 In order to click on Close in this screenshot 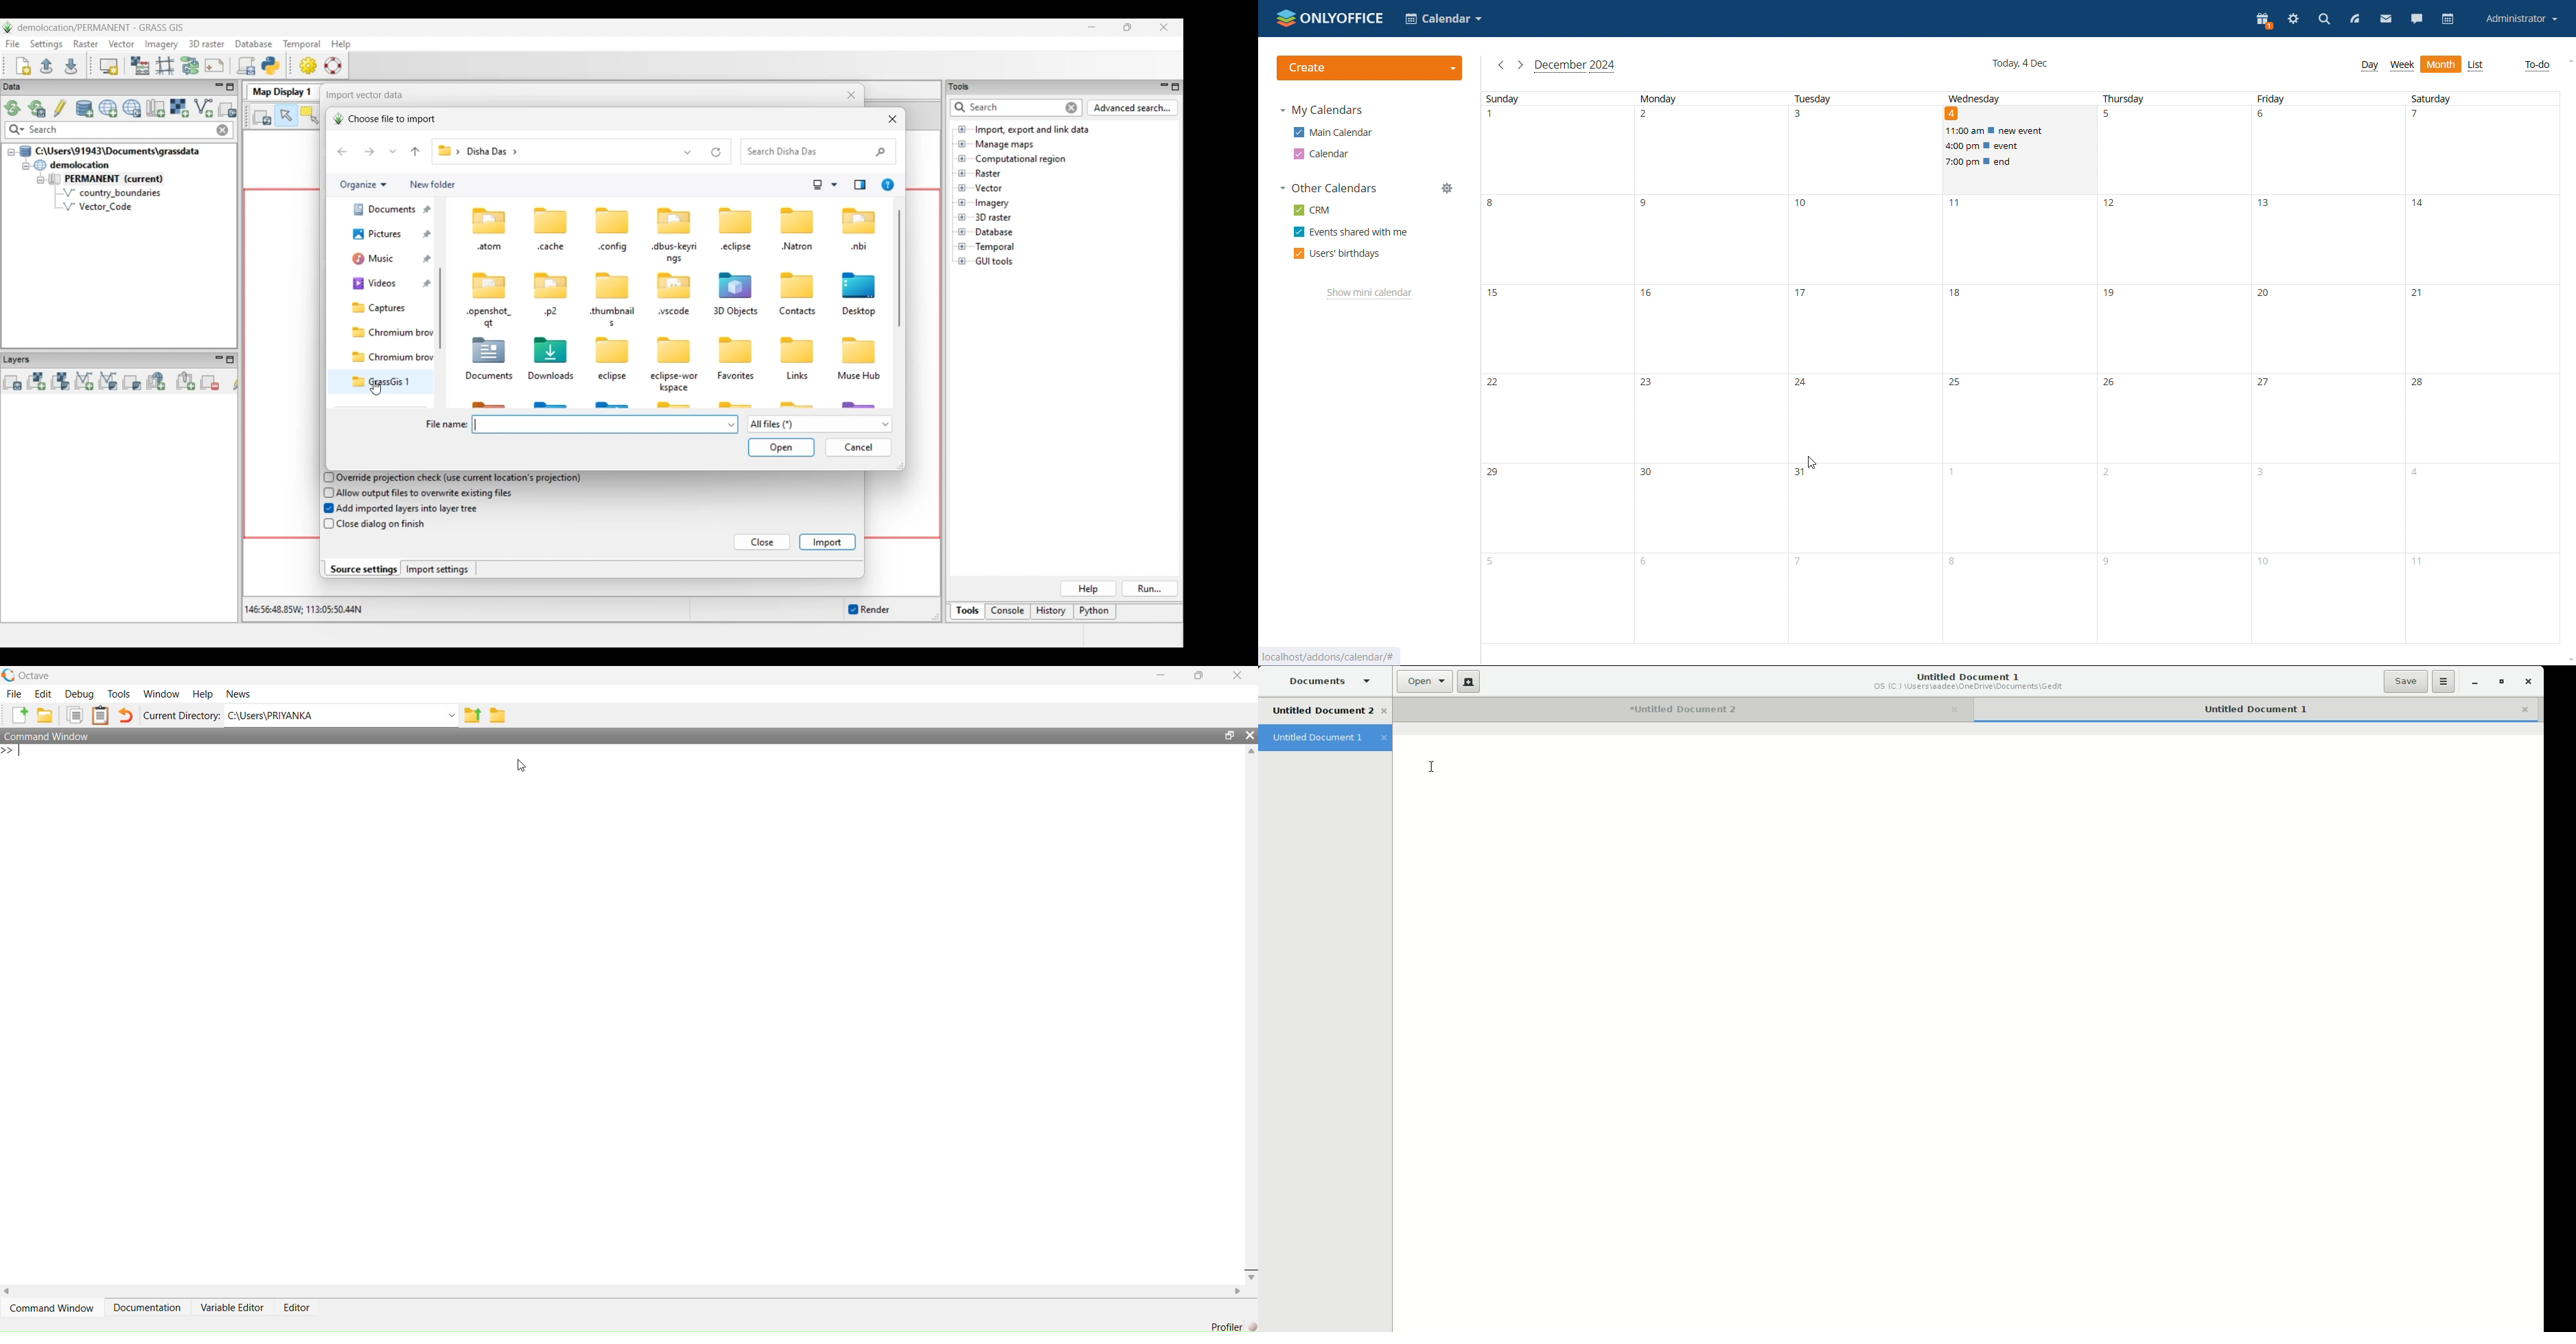, I will do `click(1250, 1272)`.